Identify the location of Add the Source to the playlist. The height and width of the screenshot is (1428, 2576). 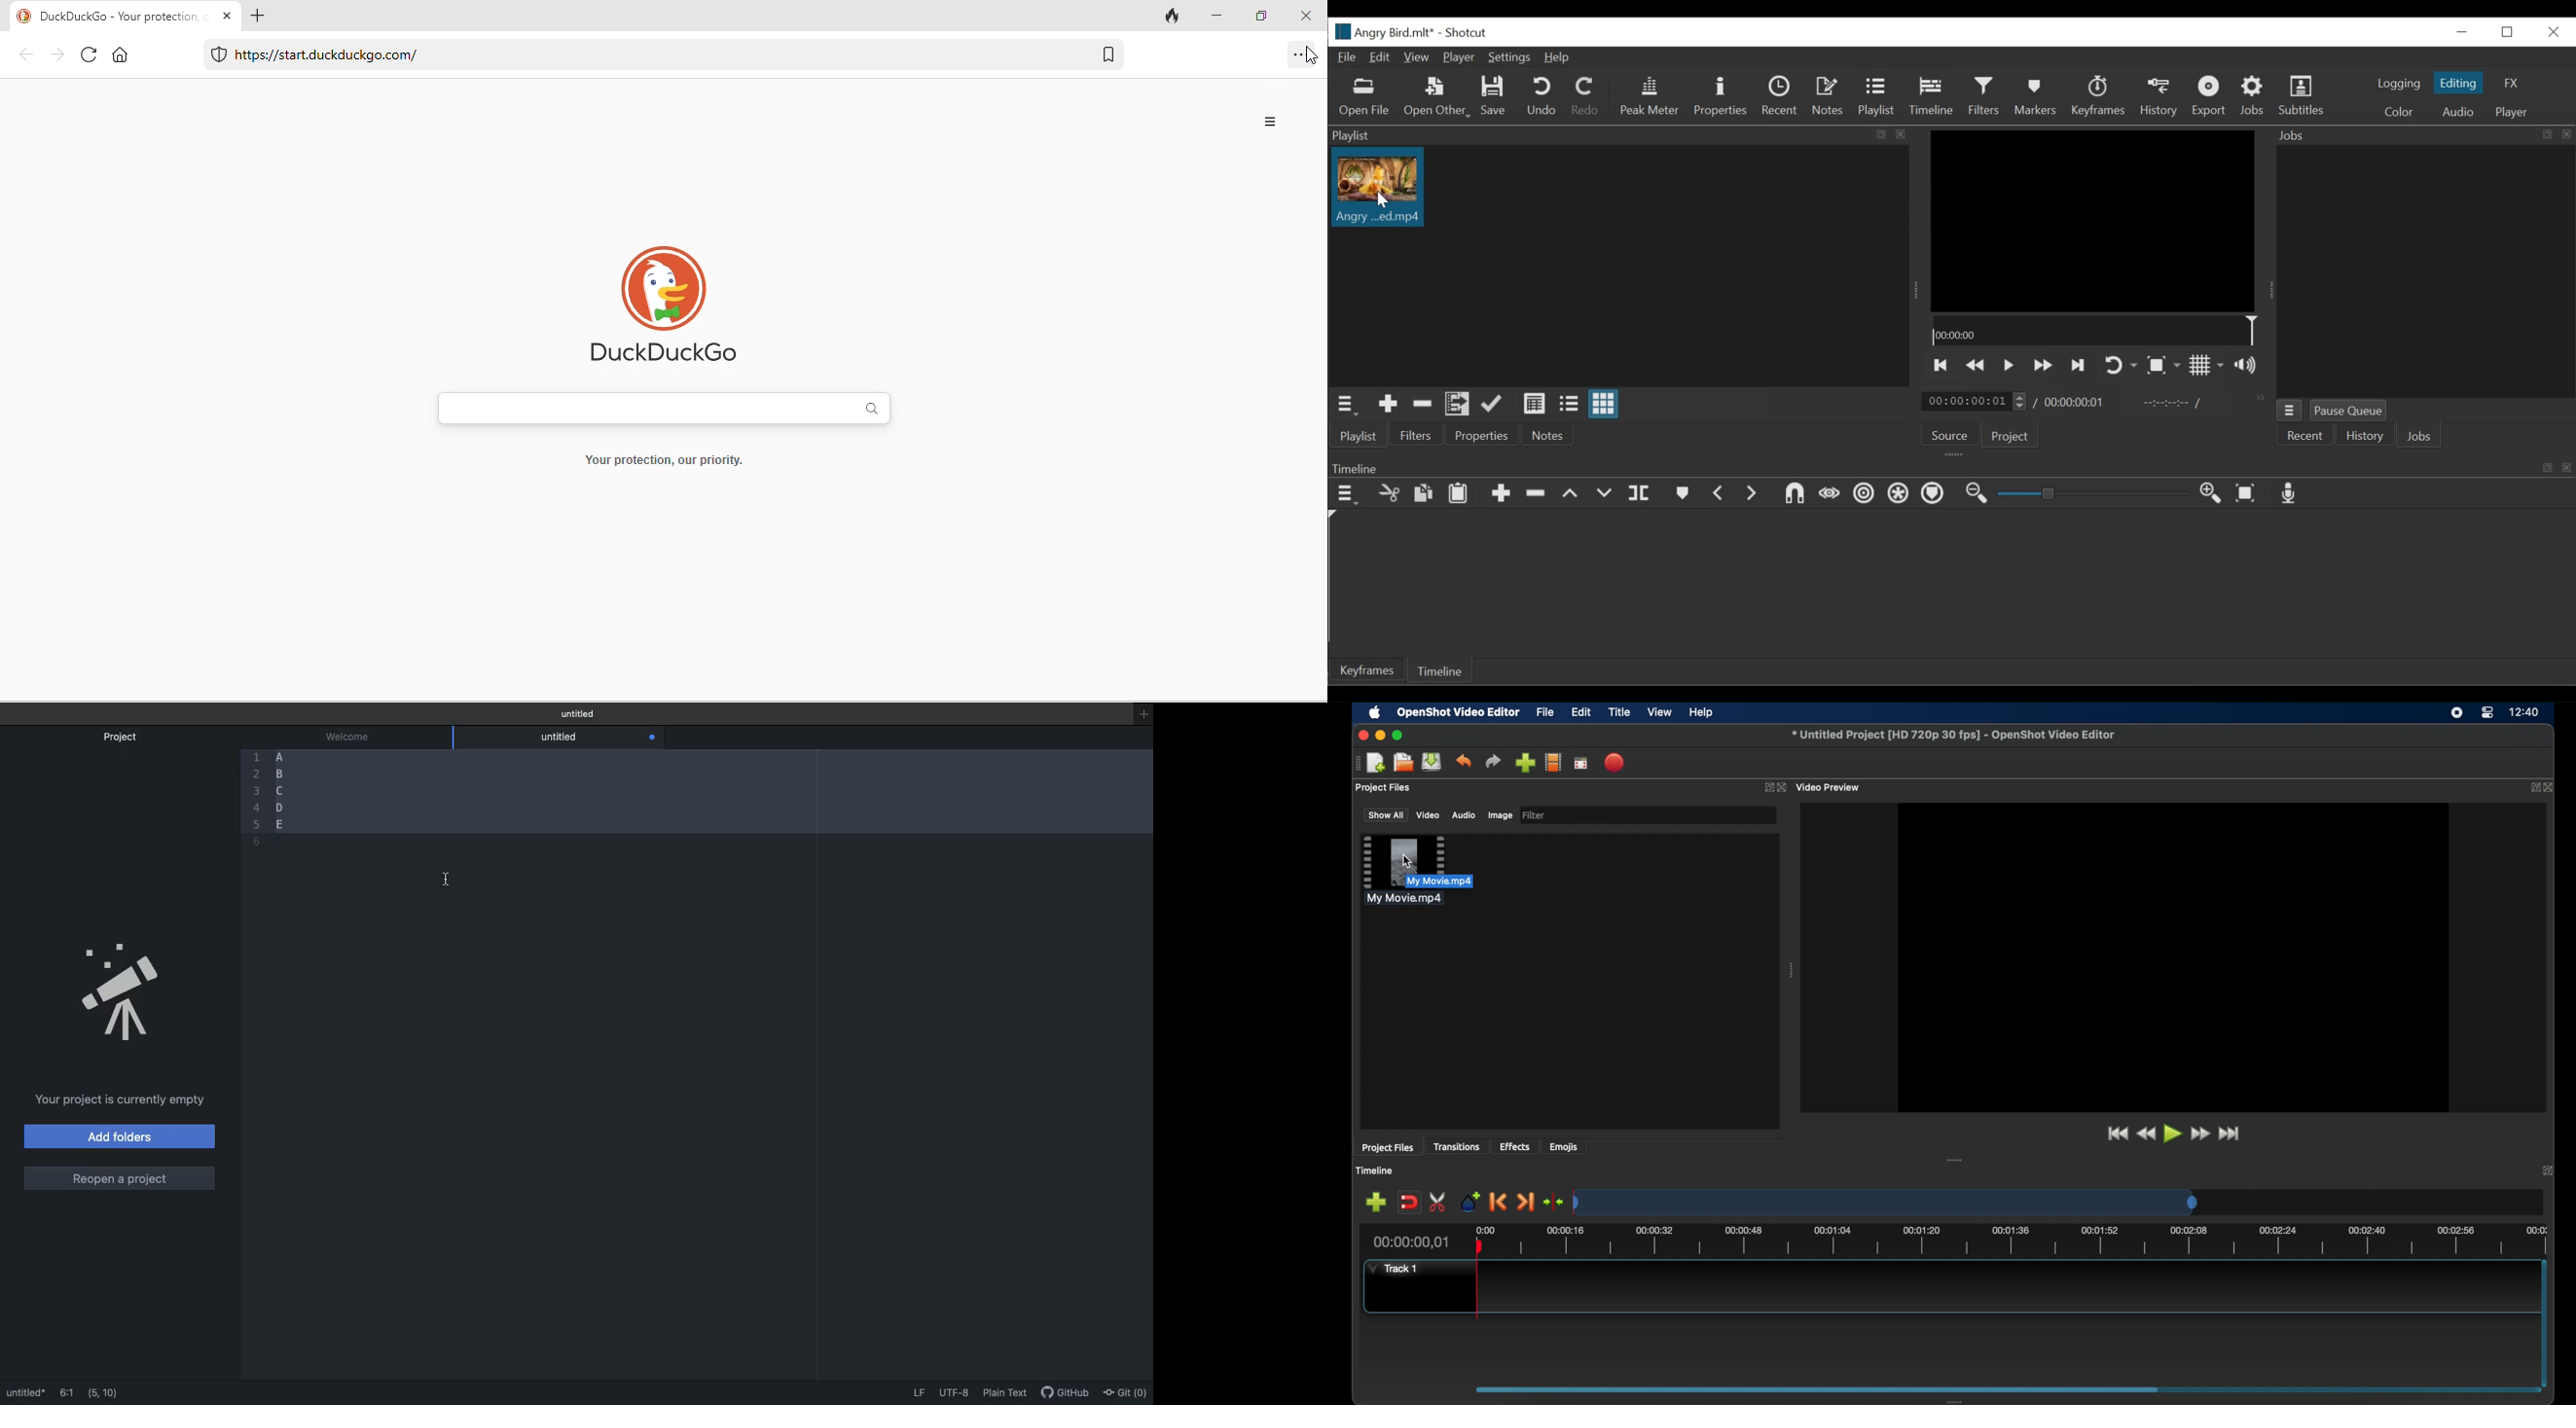
(1388, 405).